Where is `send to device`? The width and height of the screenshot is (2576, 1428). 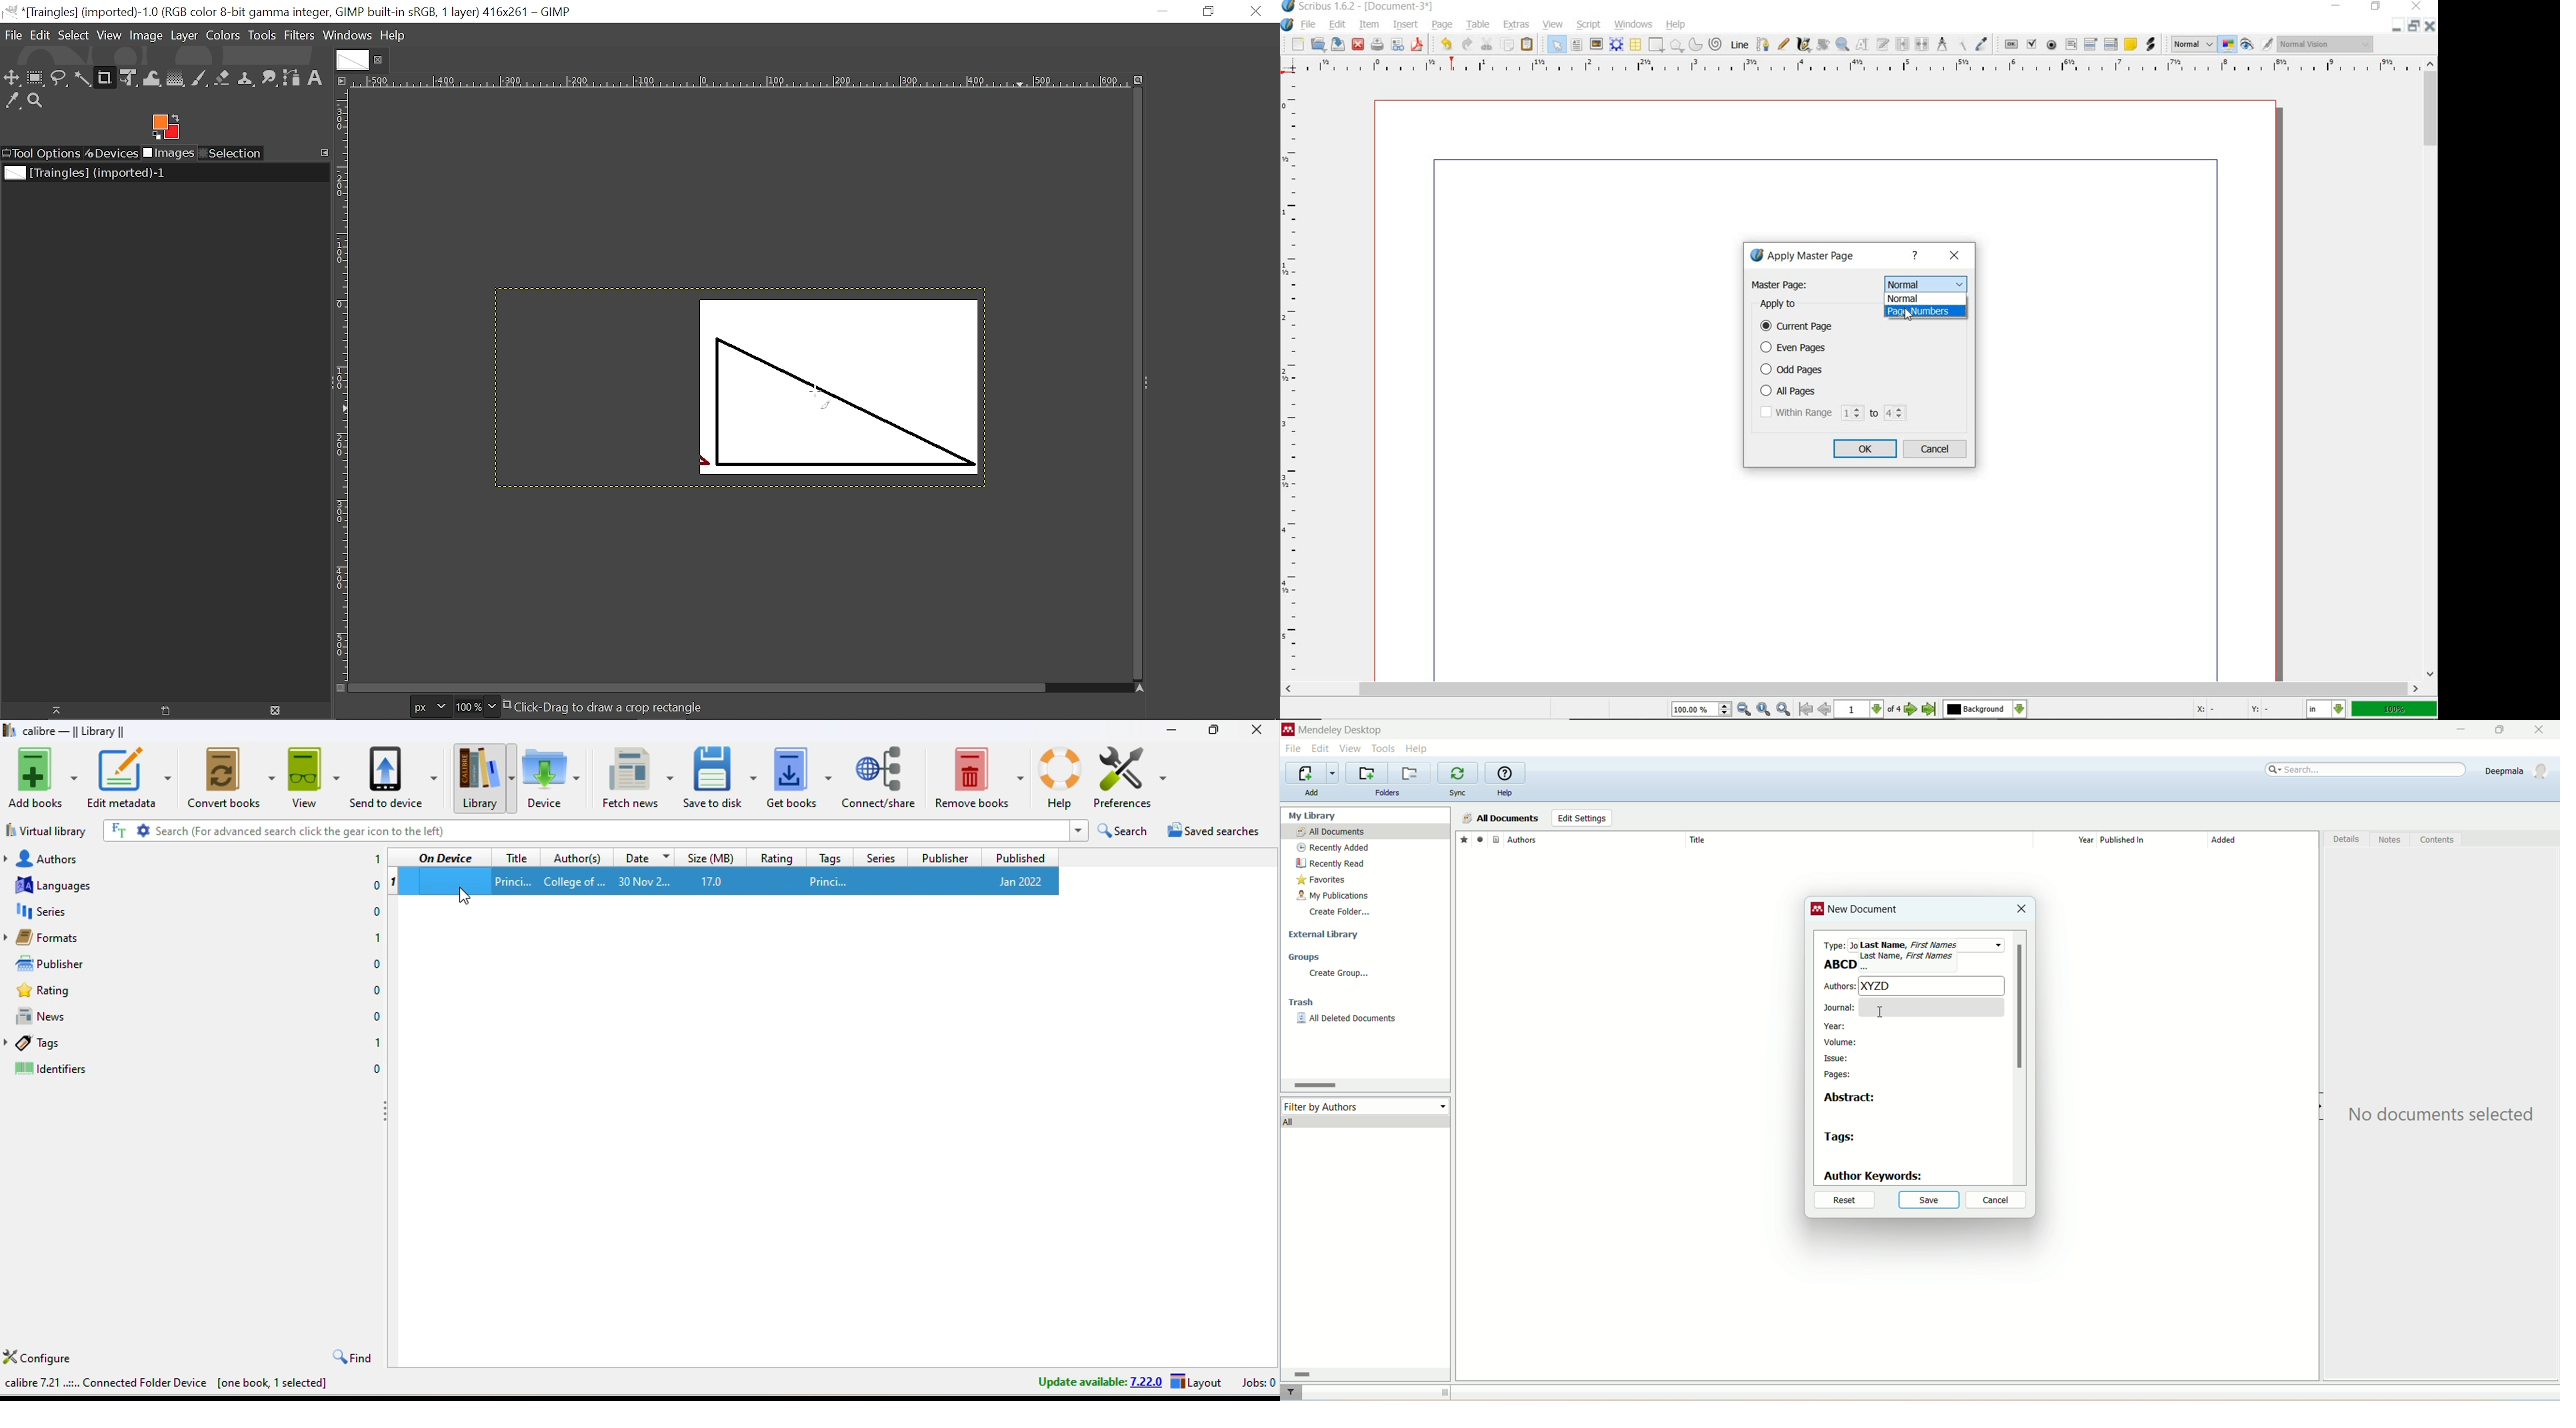
send to device is located at coordinates (396, 779).